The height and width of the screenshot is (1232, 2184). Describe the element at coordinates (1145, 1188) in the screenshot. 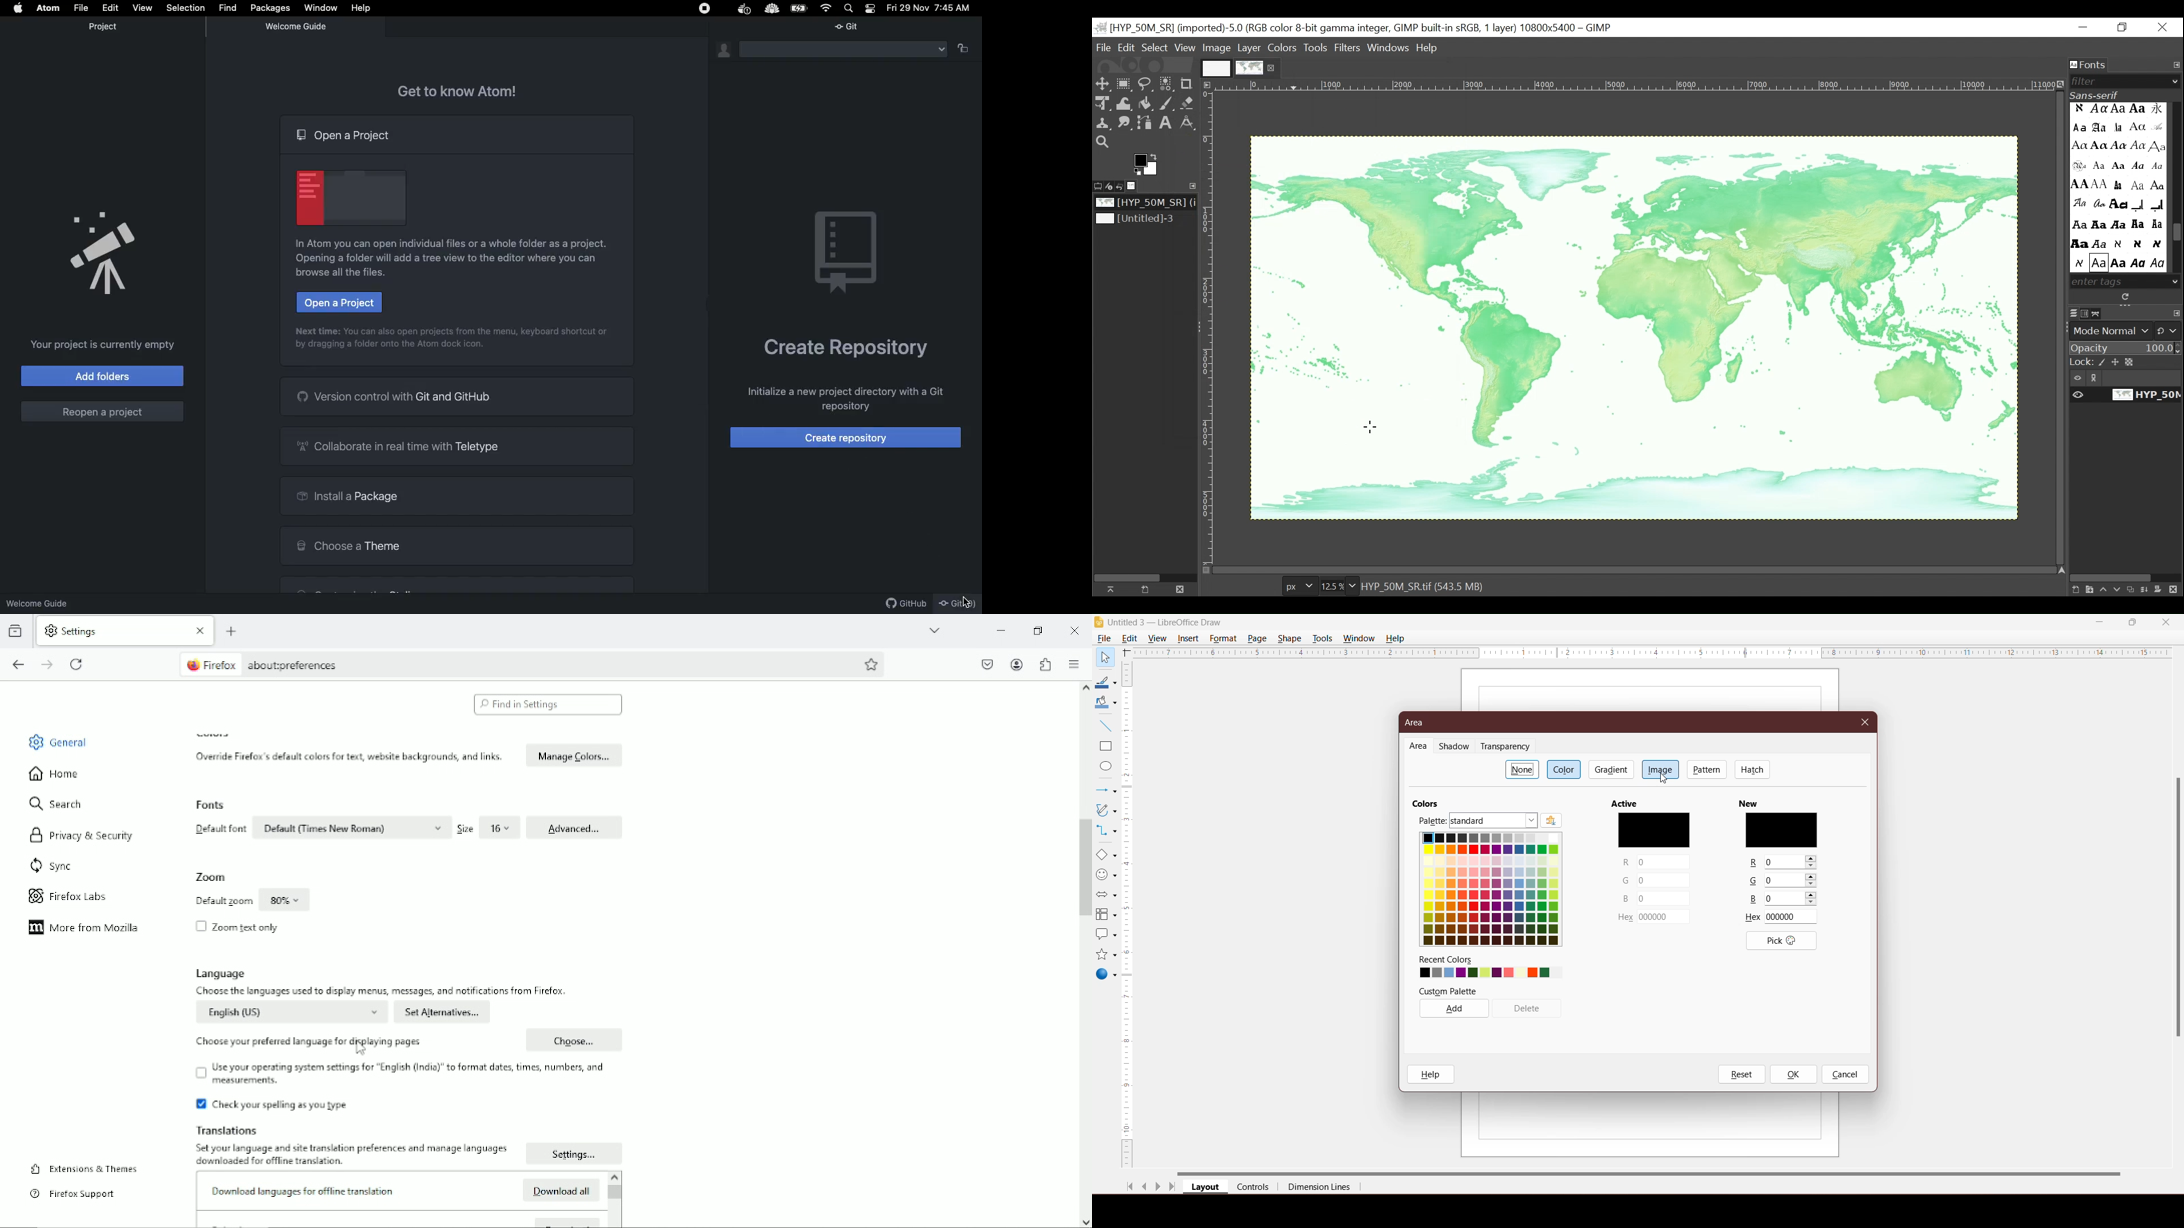

I see `Scroll to previous page` at that location.